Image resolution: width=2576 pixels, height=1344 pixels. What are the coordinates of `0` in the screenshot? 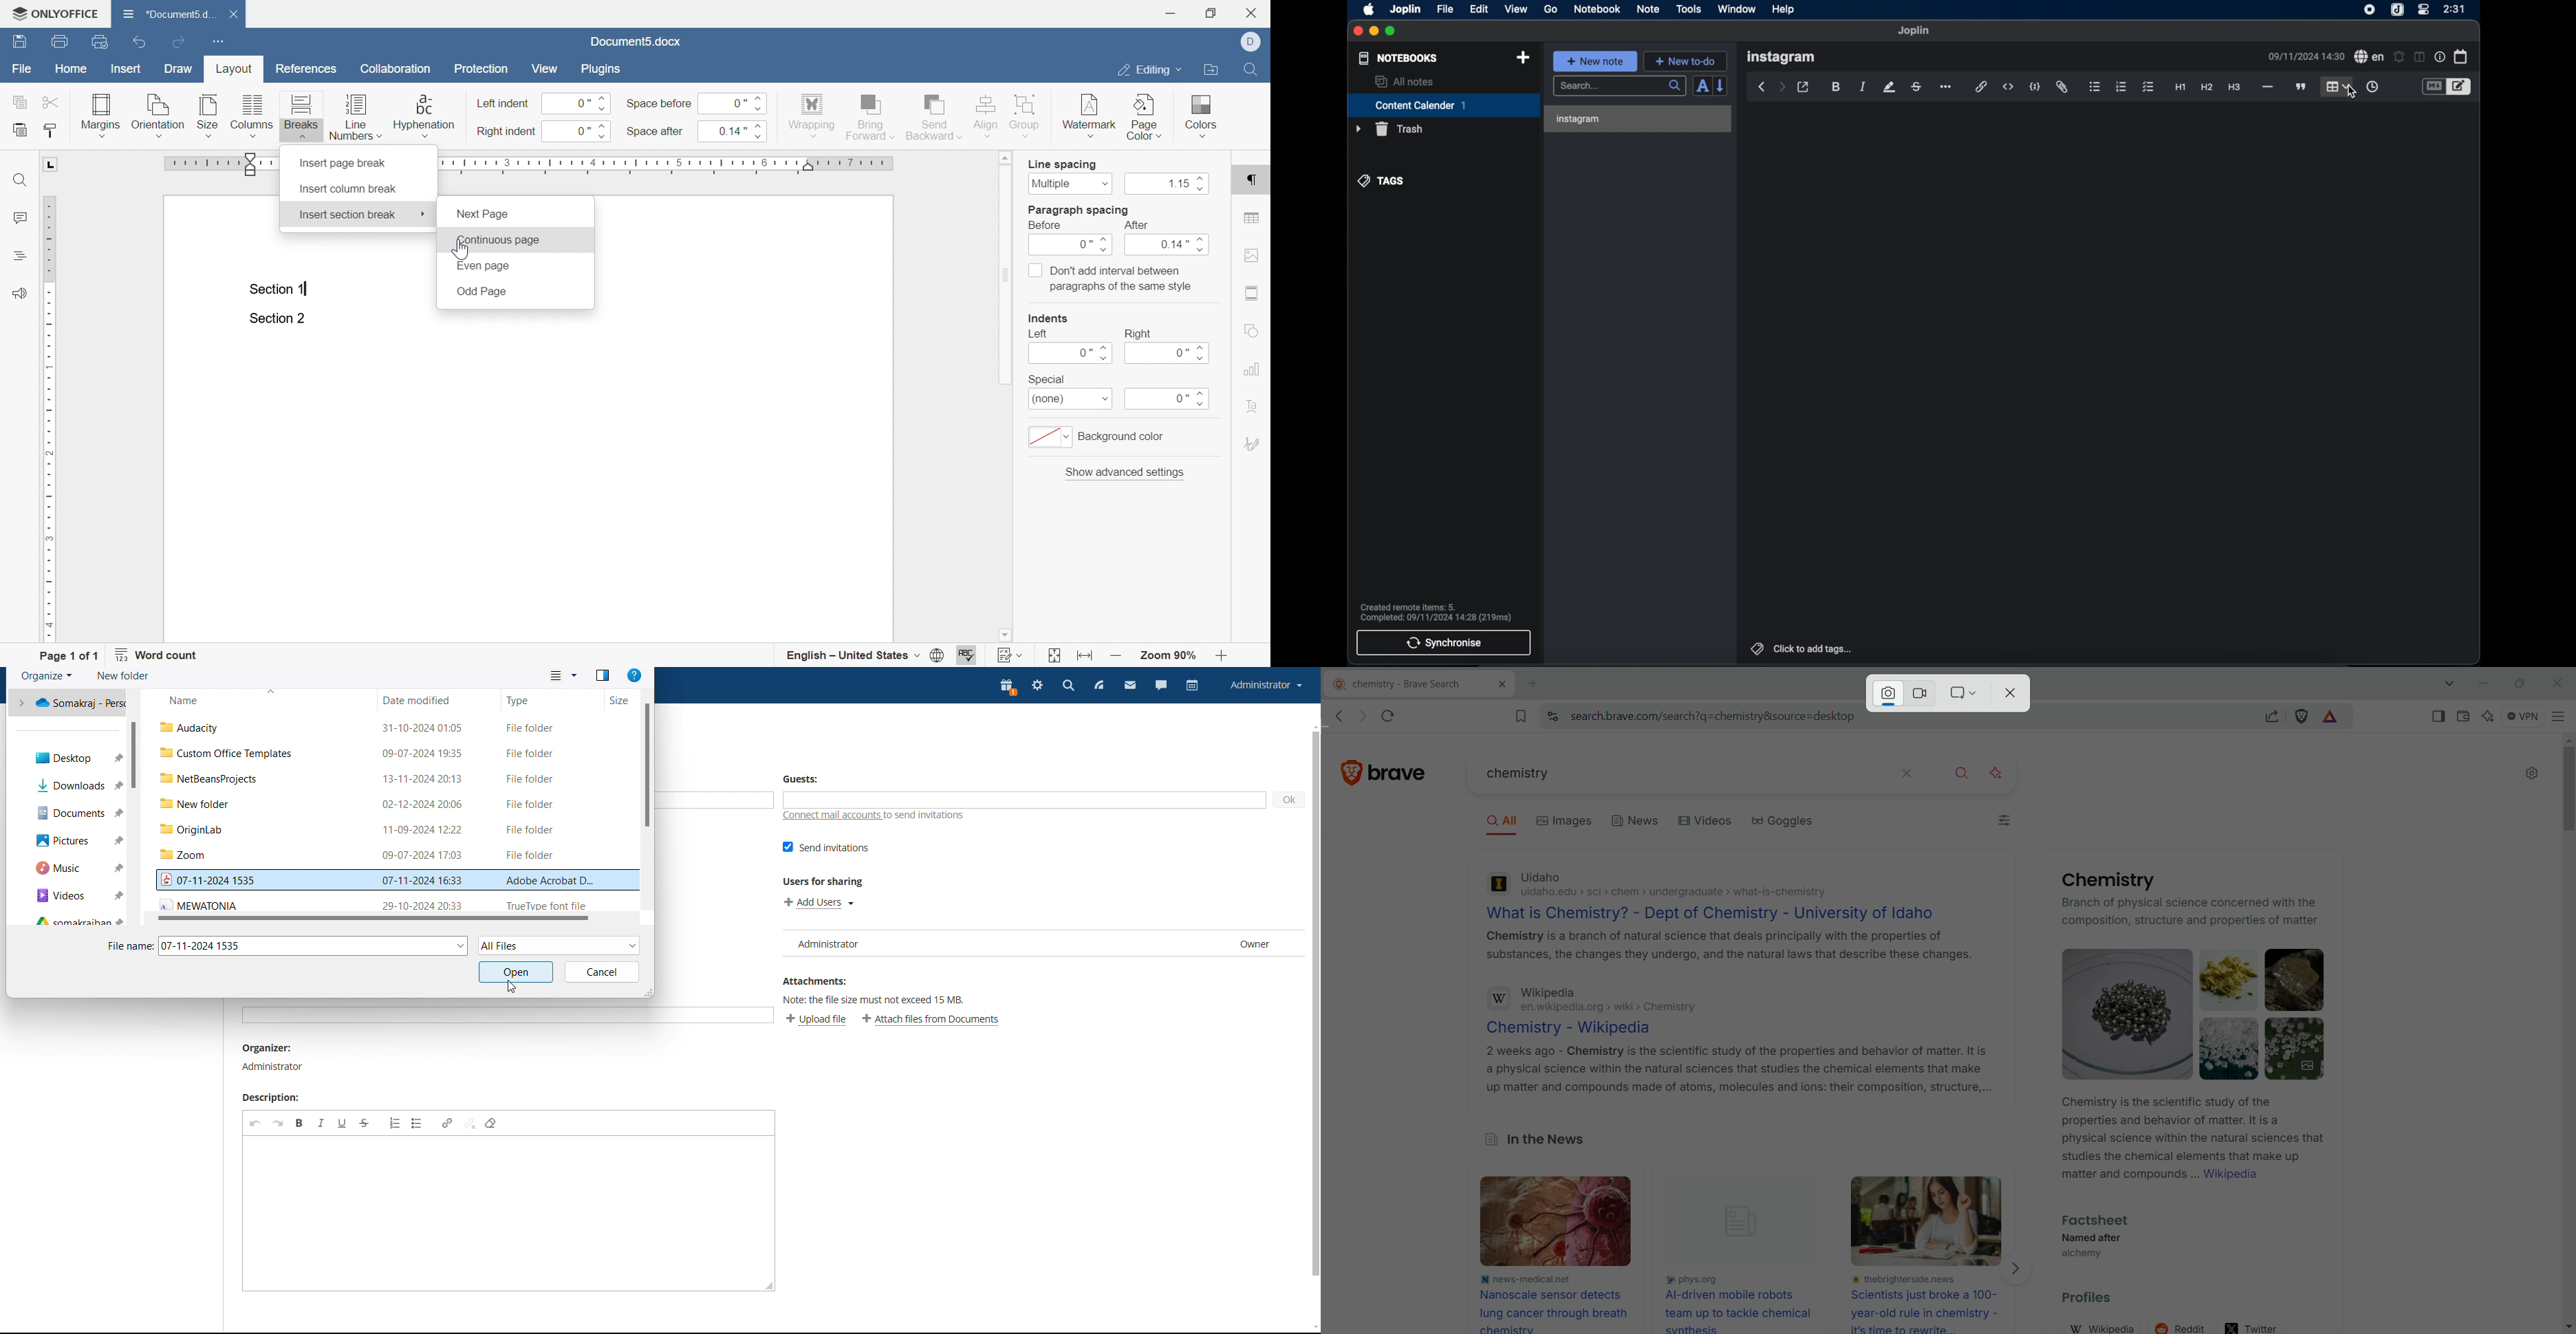 It's located at (734, 102).